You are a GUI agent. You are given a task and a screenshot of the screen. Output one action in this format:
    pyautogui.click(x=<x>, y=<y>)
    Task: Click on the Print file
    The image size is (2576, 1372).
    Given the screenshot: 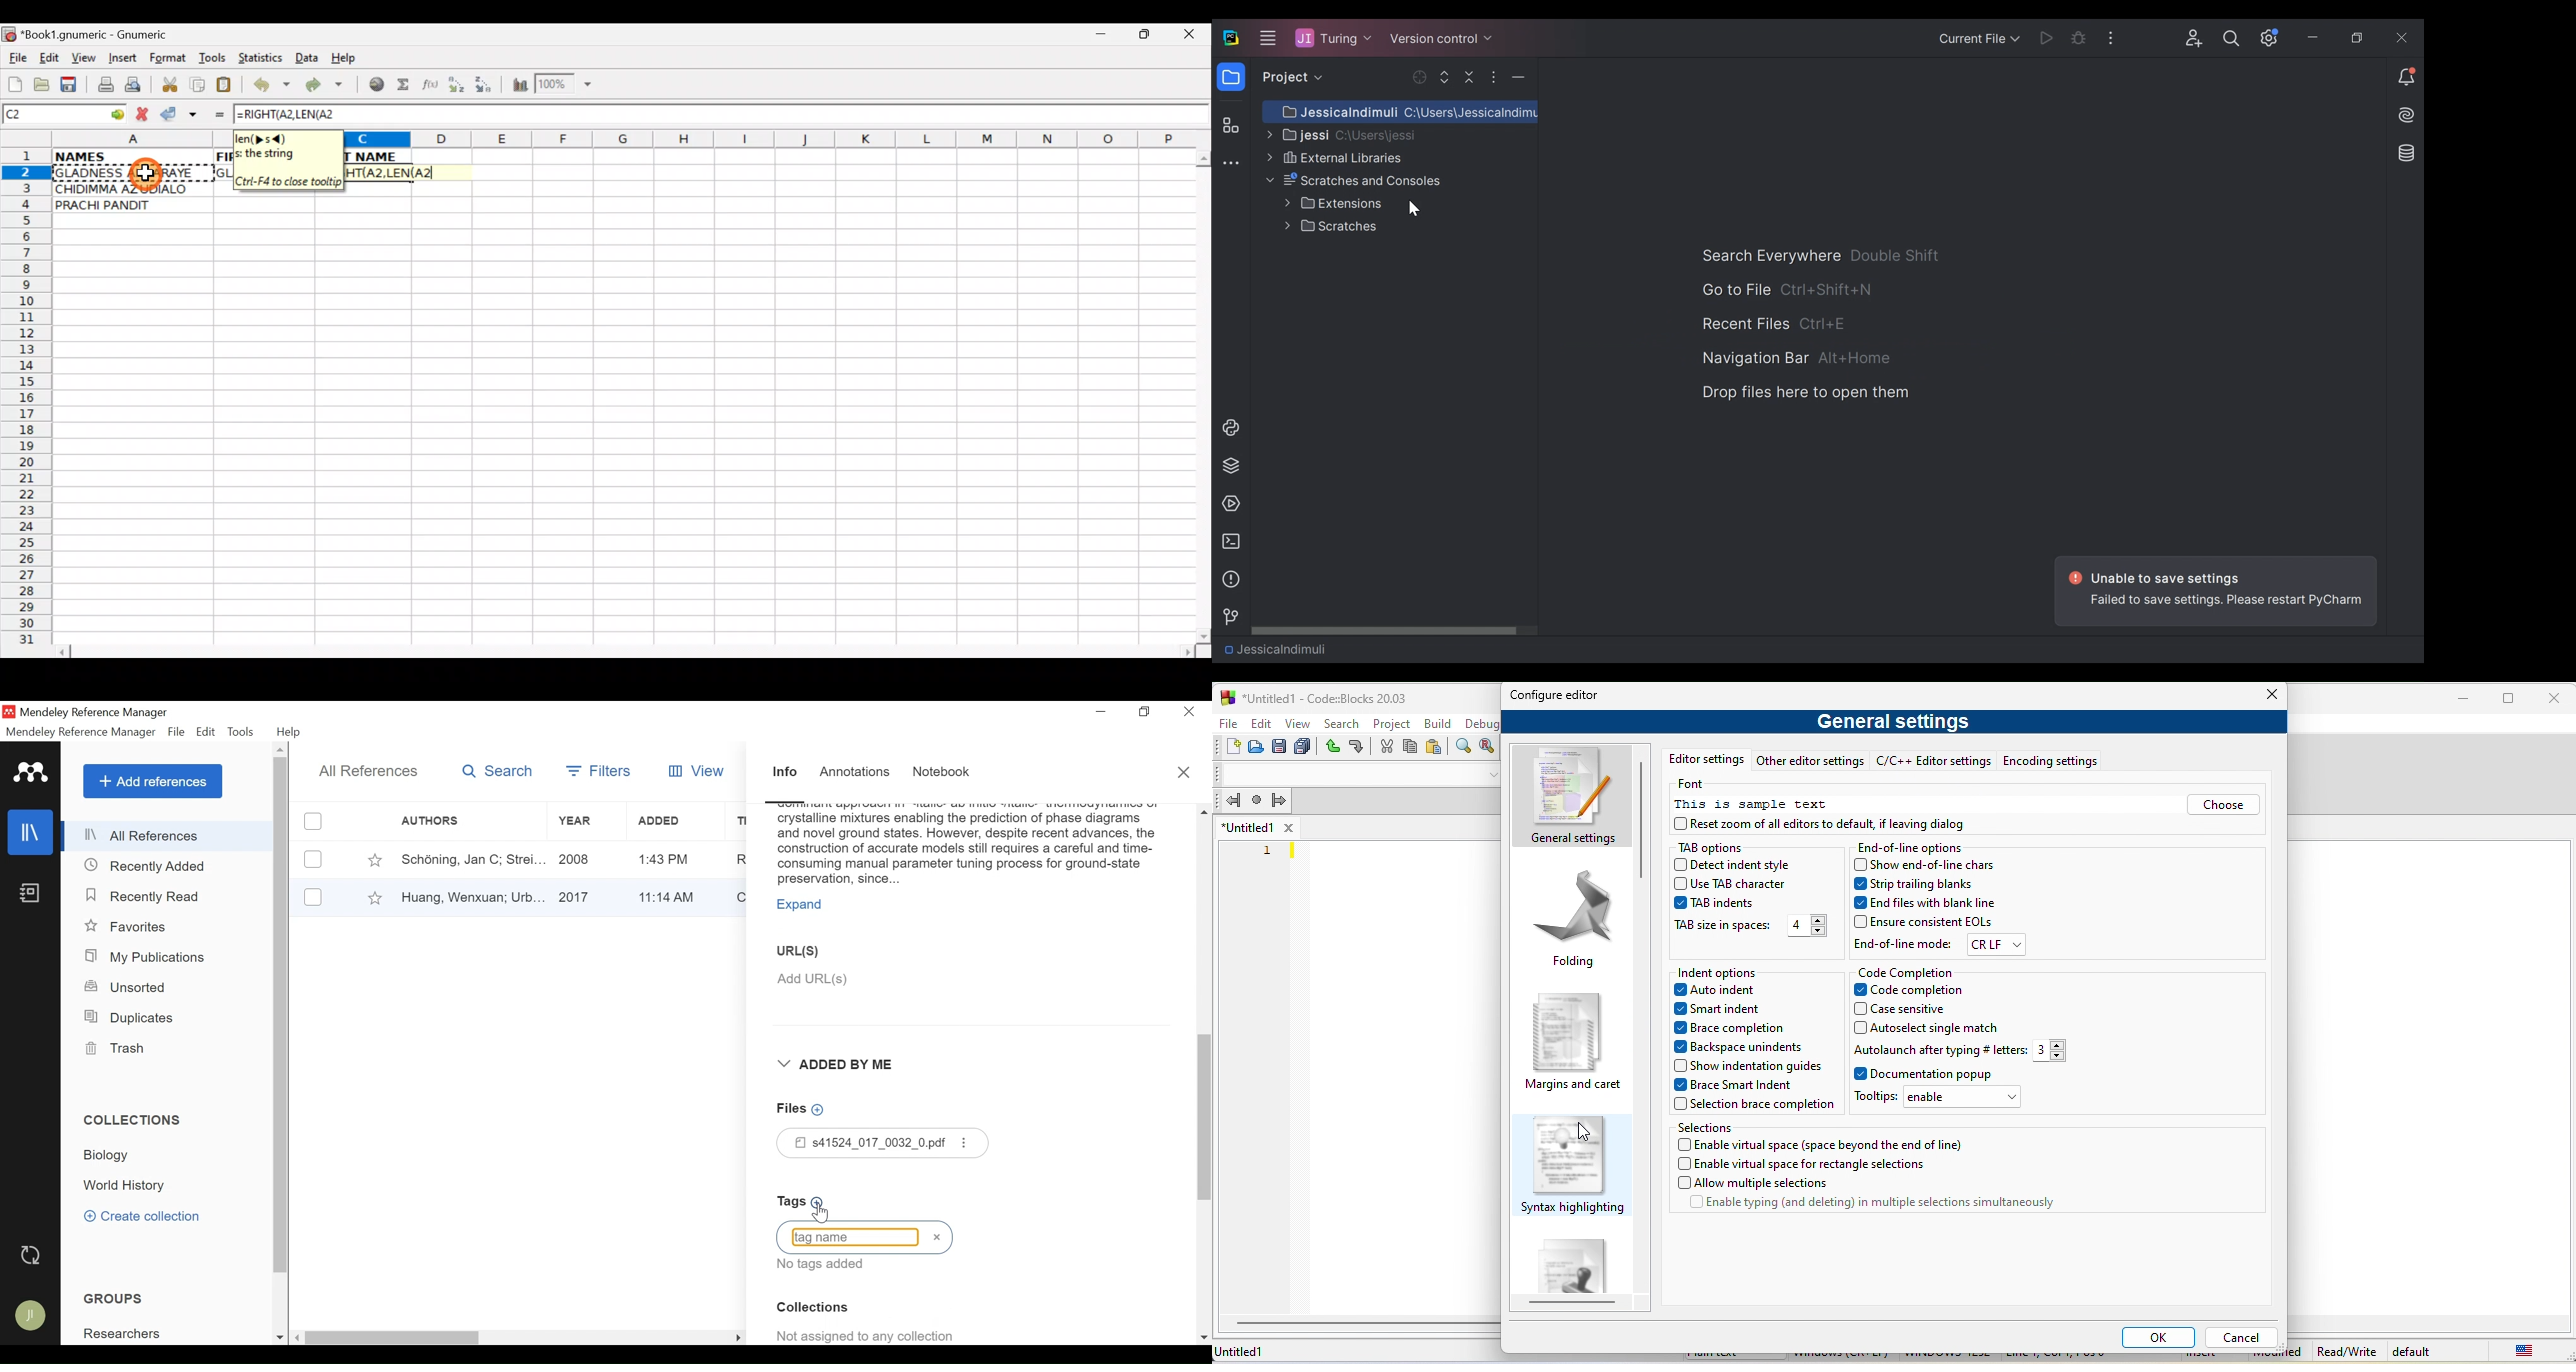 What is the action you would take?
    pyautogui.click(x=102, y=86)
    